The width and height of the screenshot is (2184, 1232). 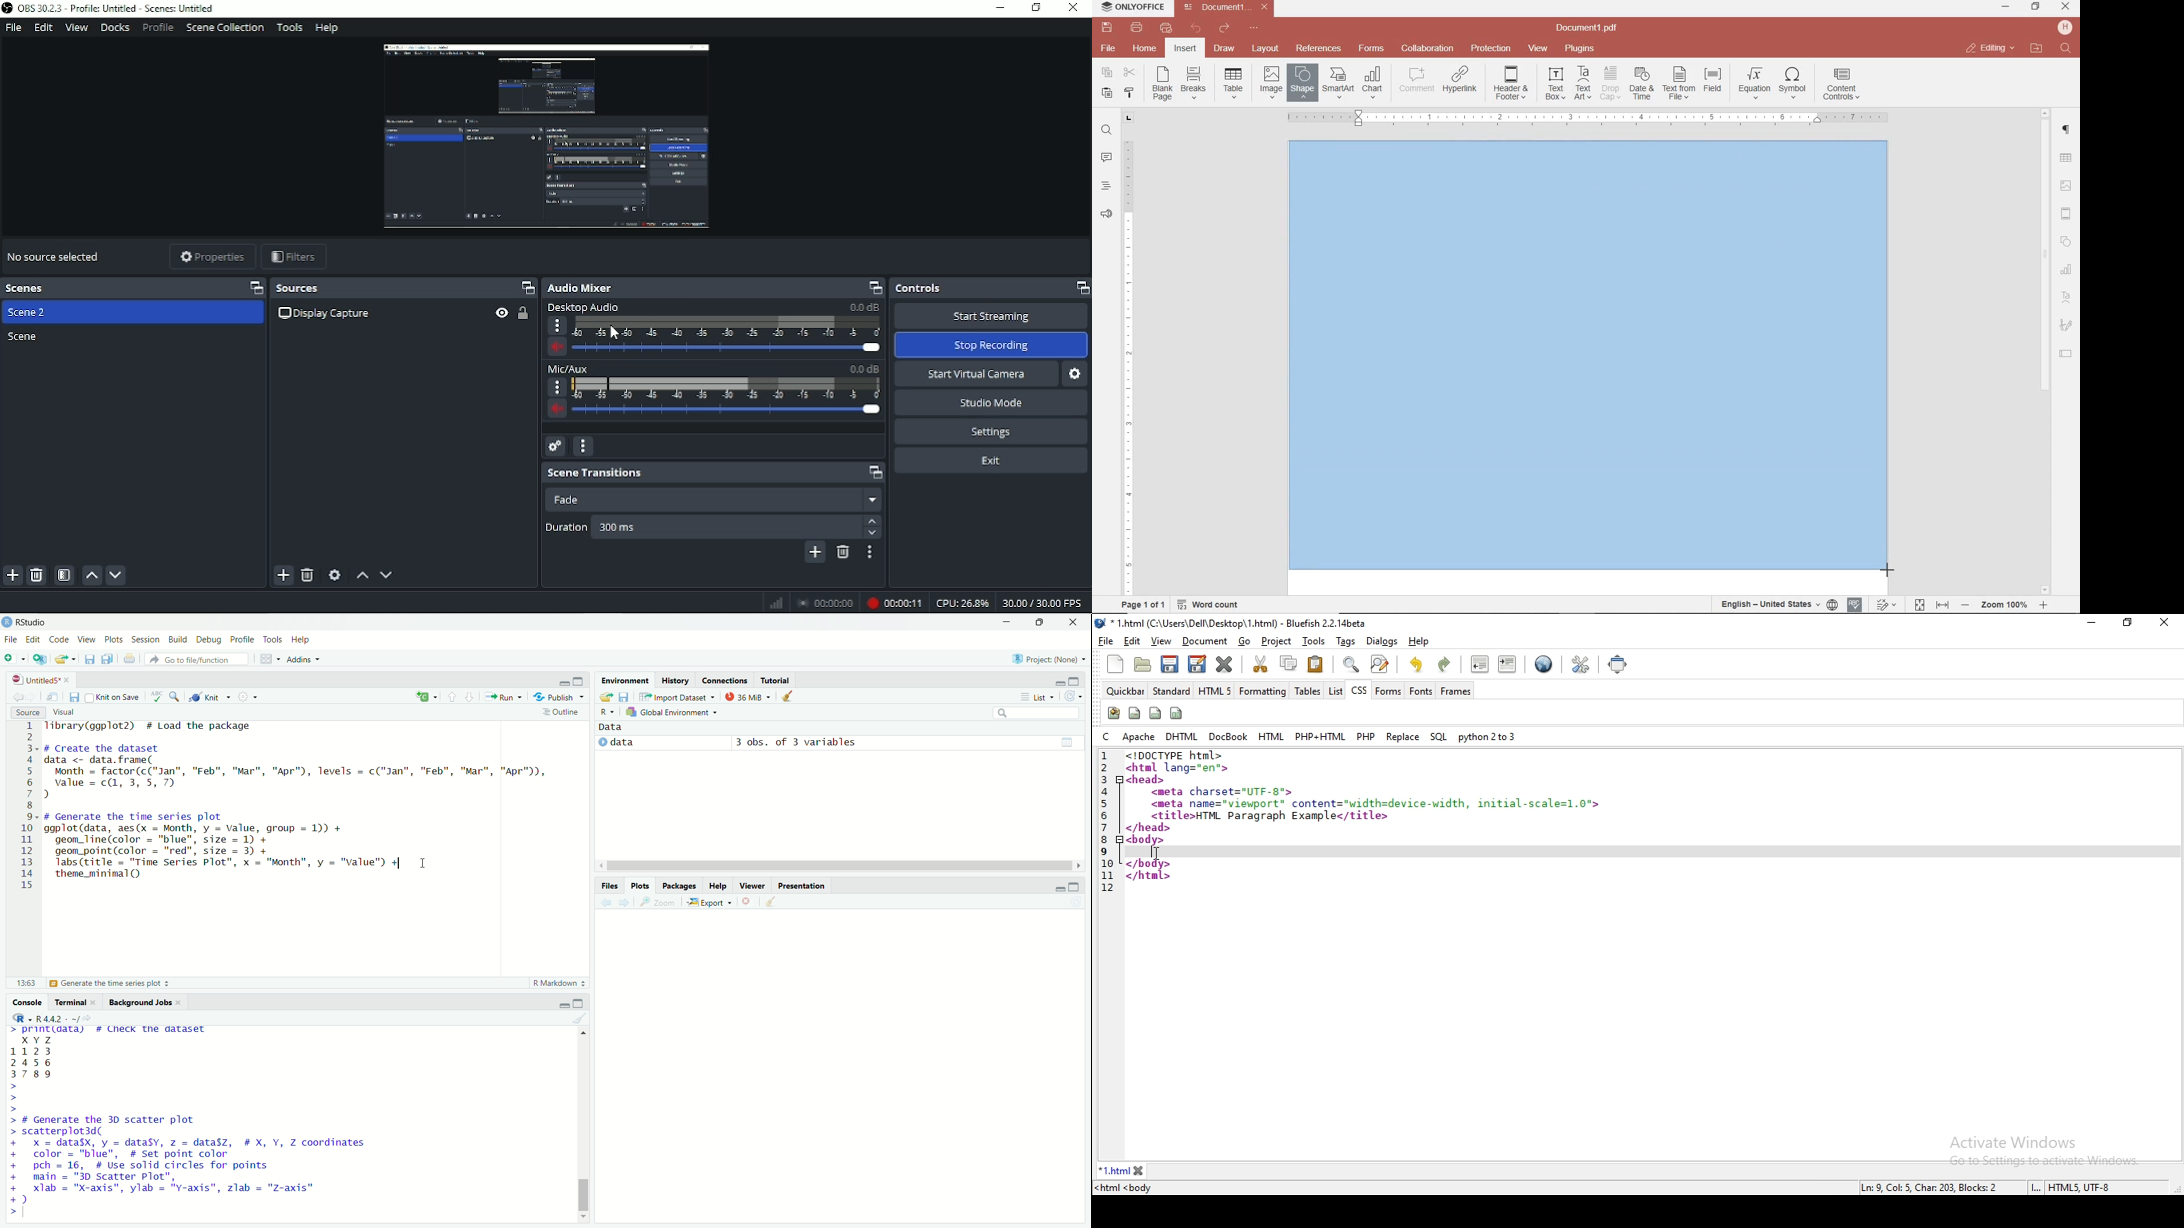 What do you see at coordinates (114, 640) in the screenshot?
I see `plots` at bounding box center [114, 640].